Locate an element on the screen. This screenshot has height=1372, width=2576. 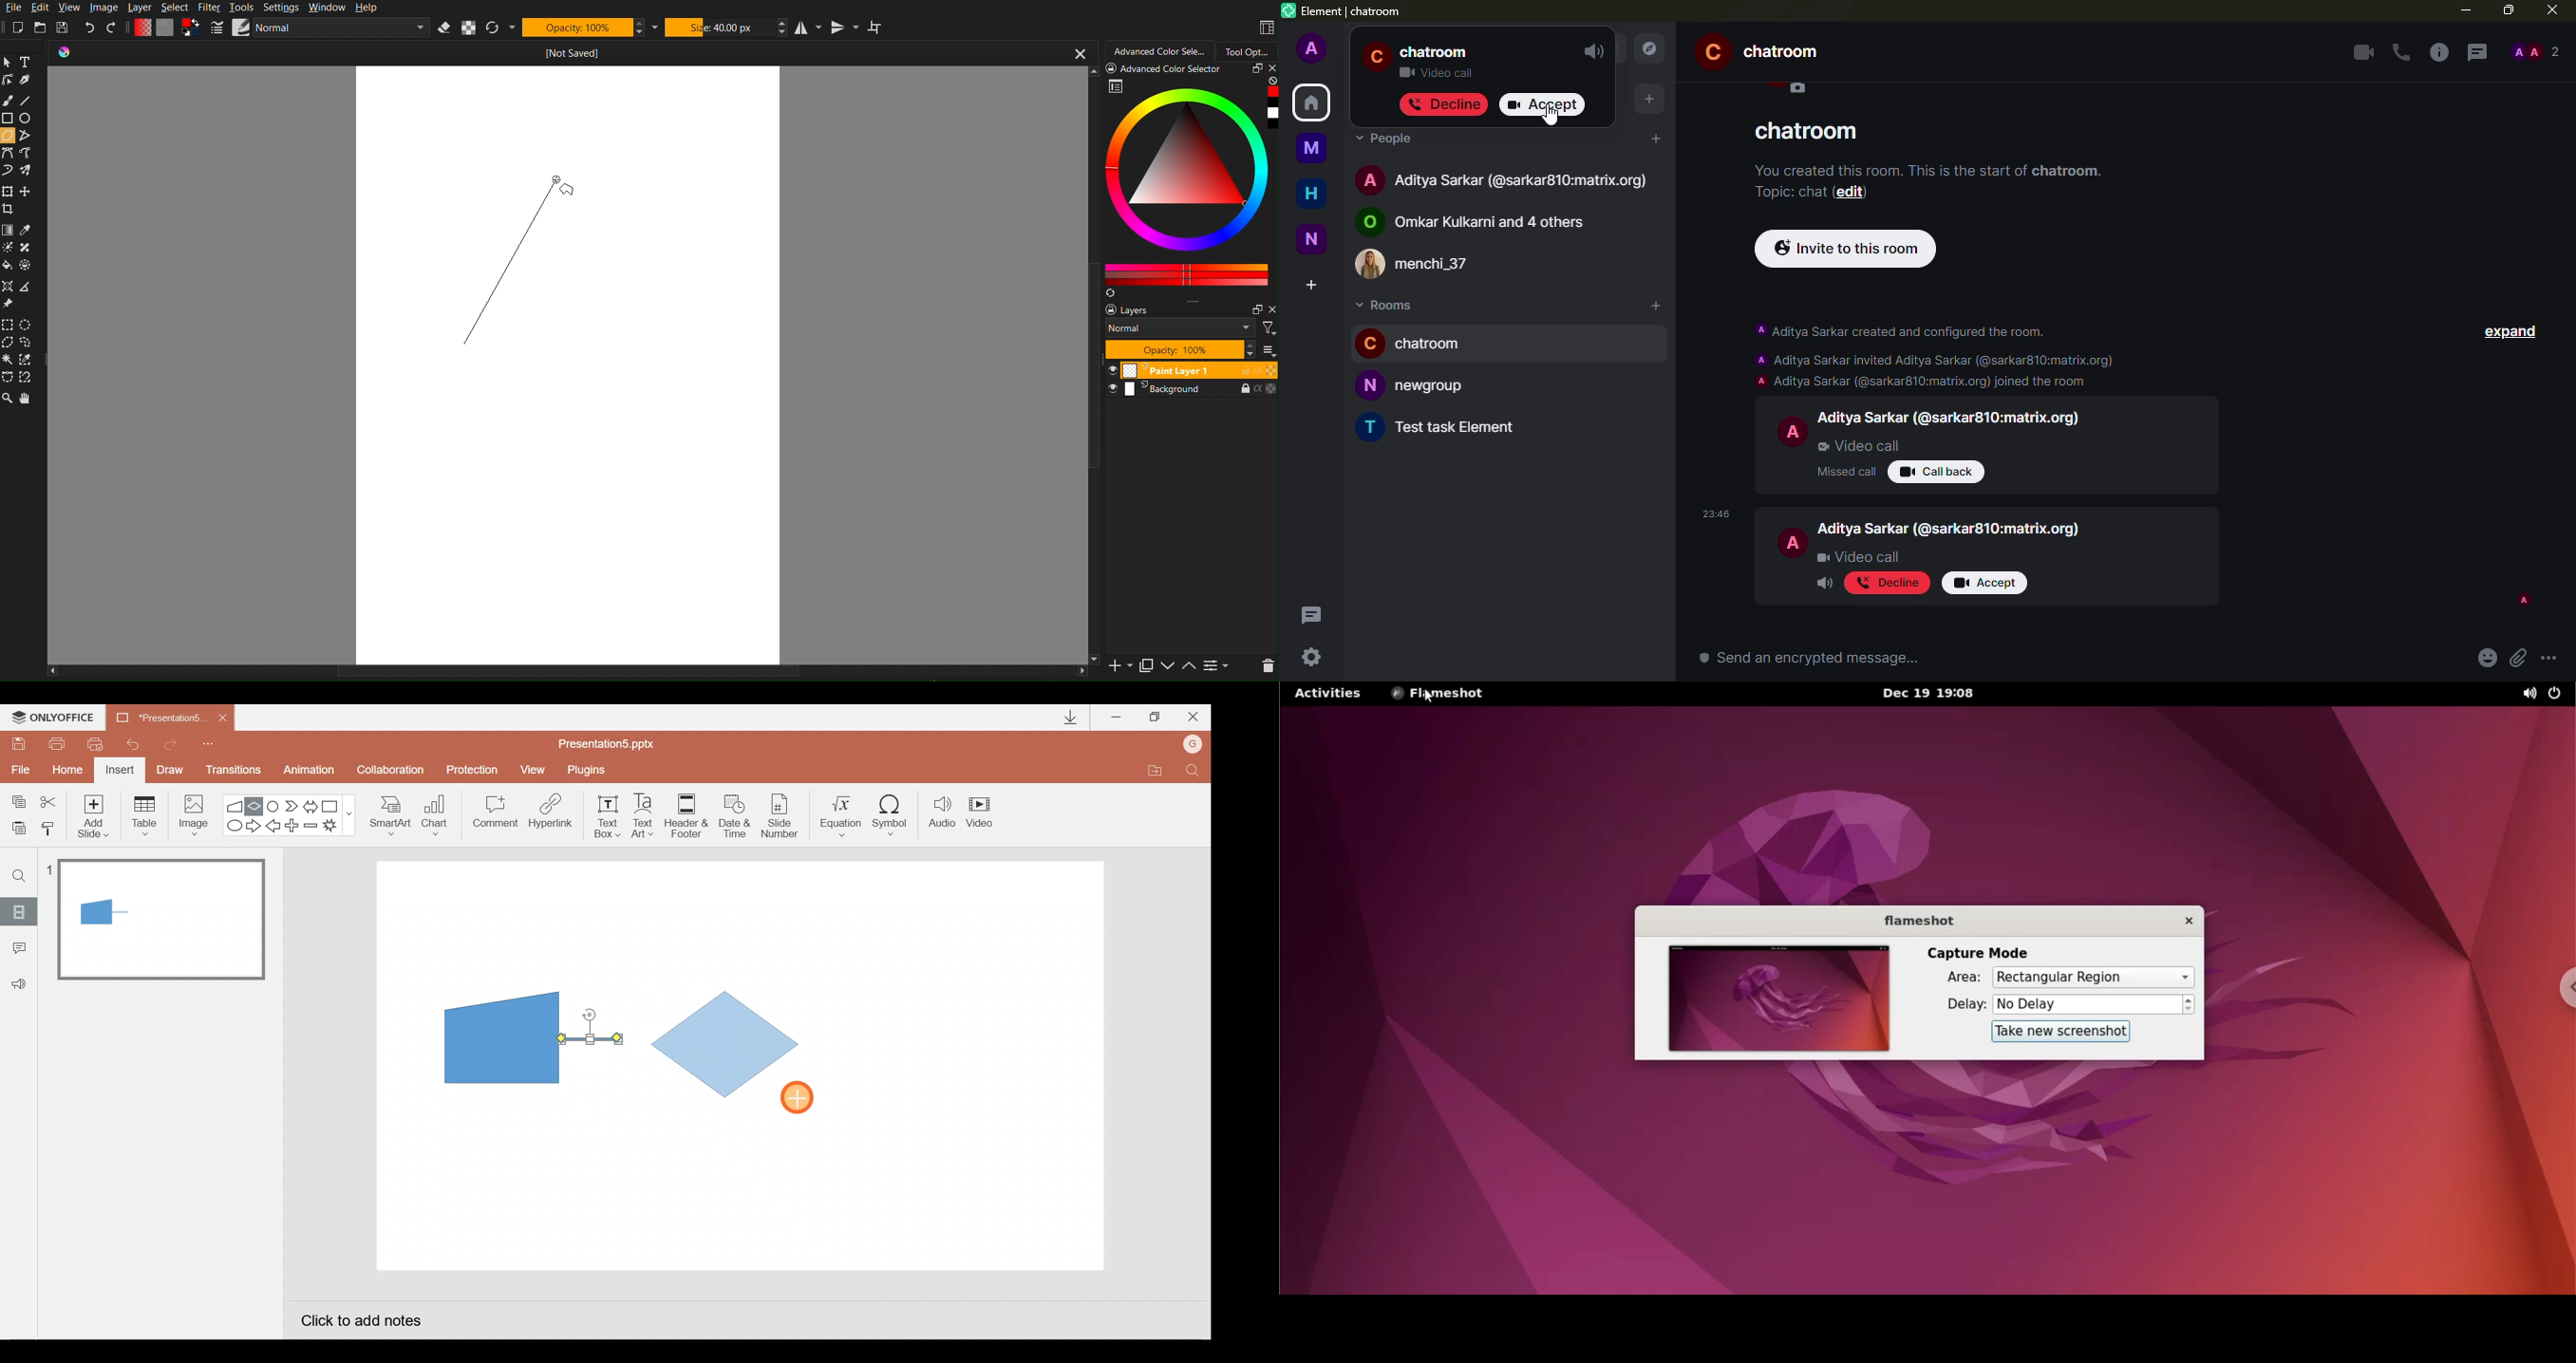
ellipse tool is located at coordinates (28, 118).